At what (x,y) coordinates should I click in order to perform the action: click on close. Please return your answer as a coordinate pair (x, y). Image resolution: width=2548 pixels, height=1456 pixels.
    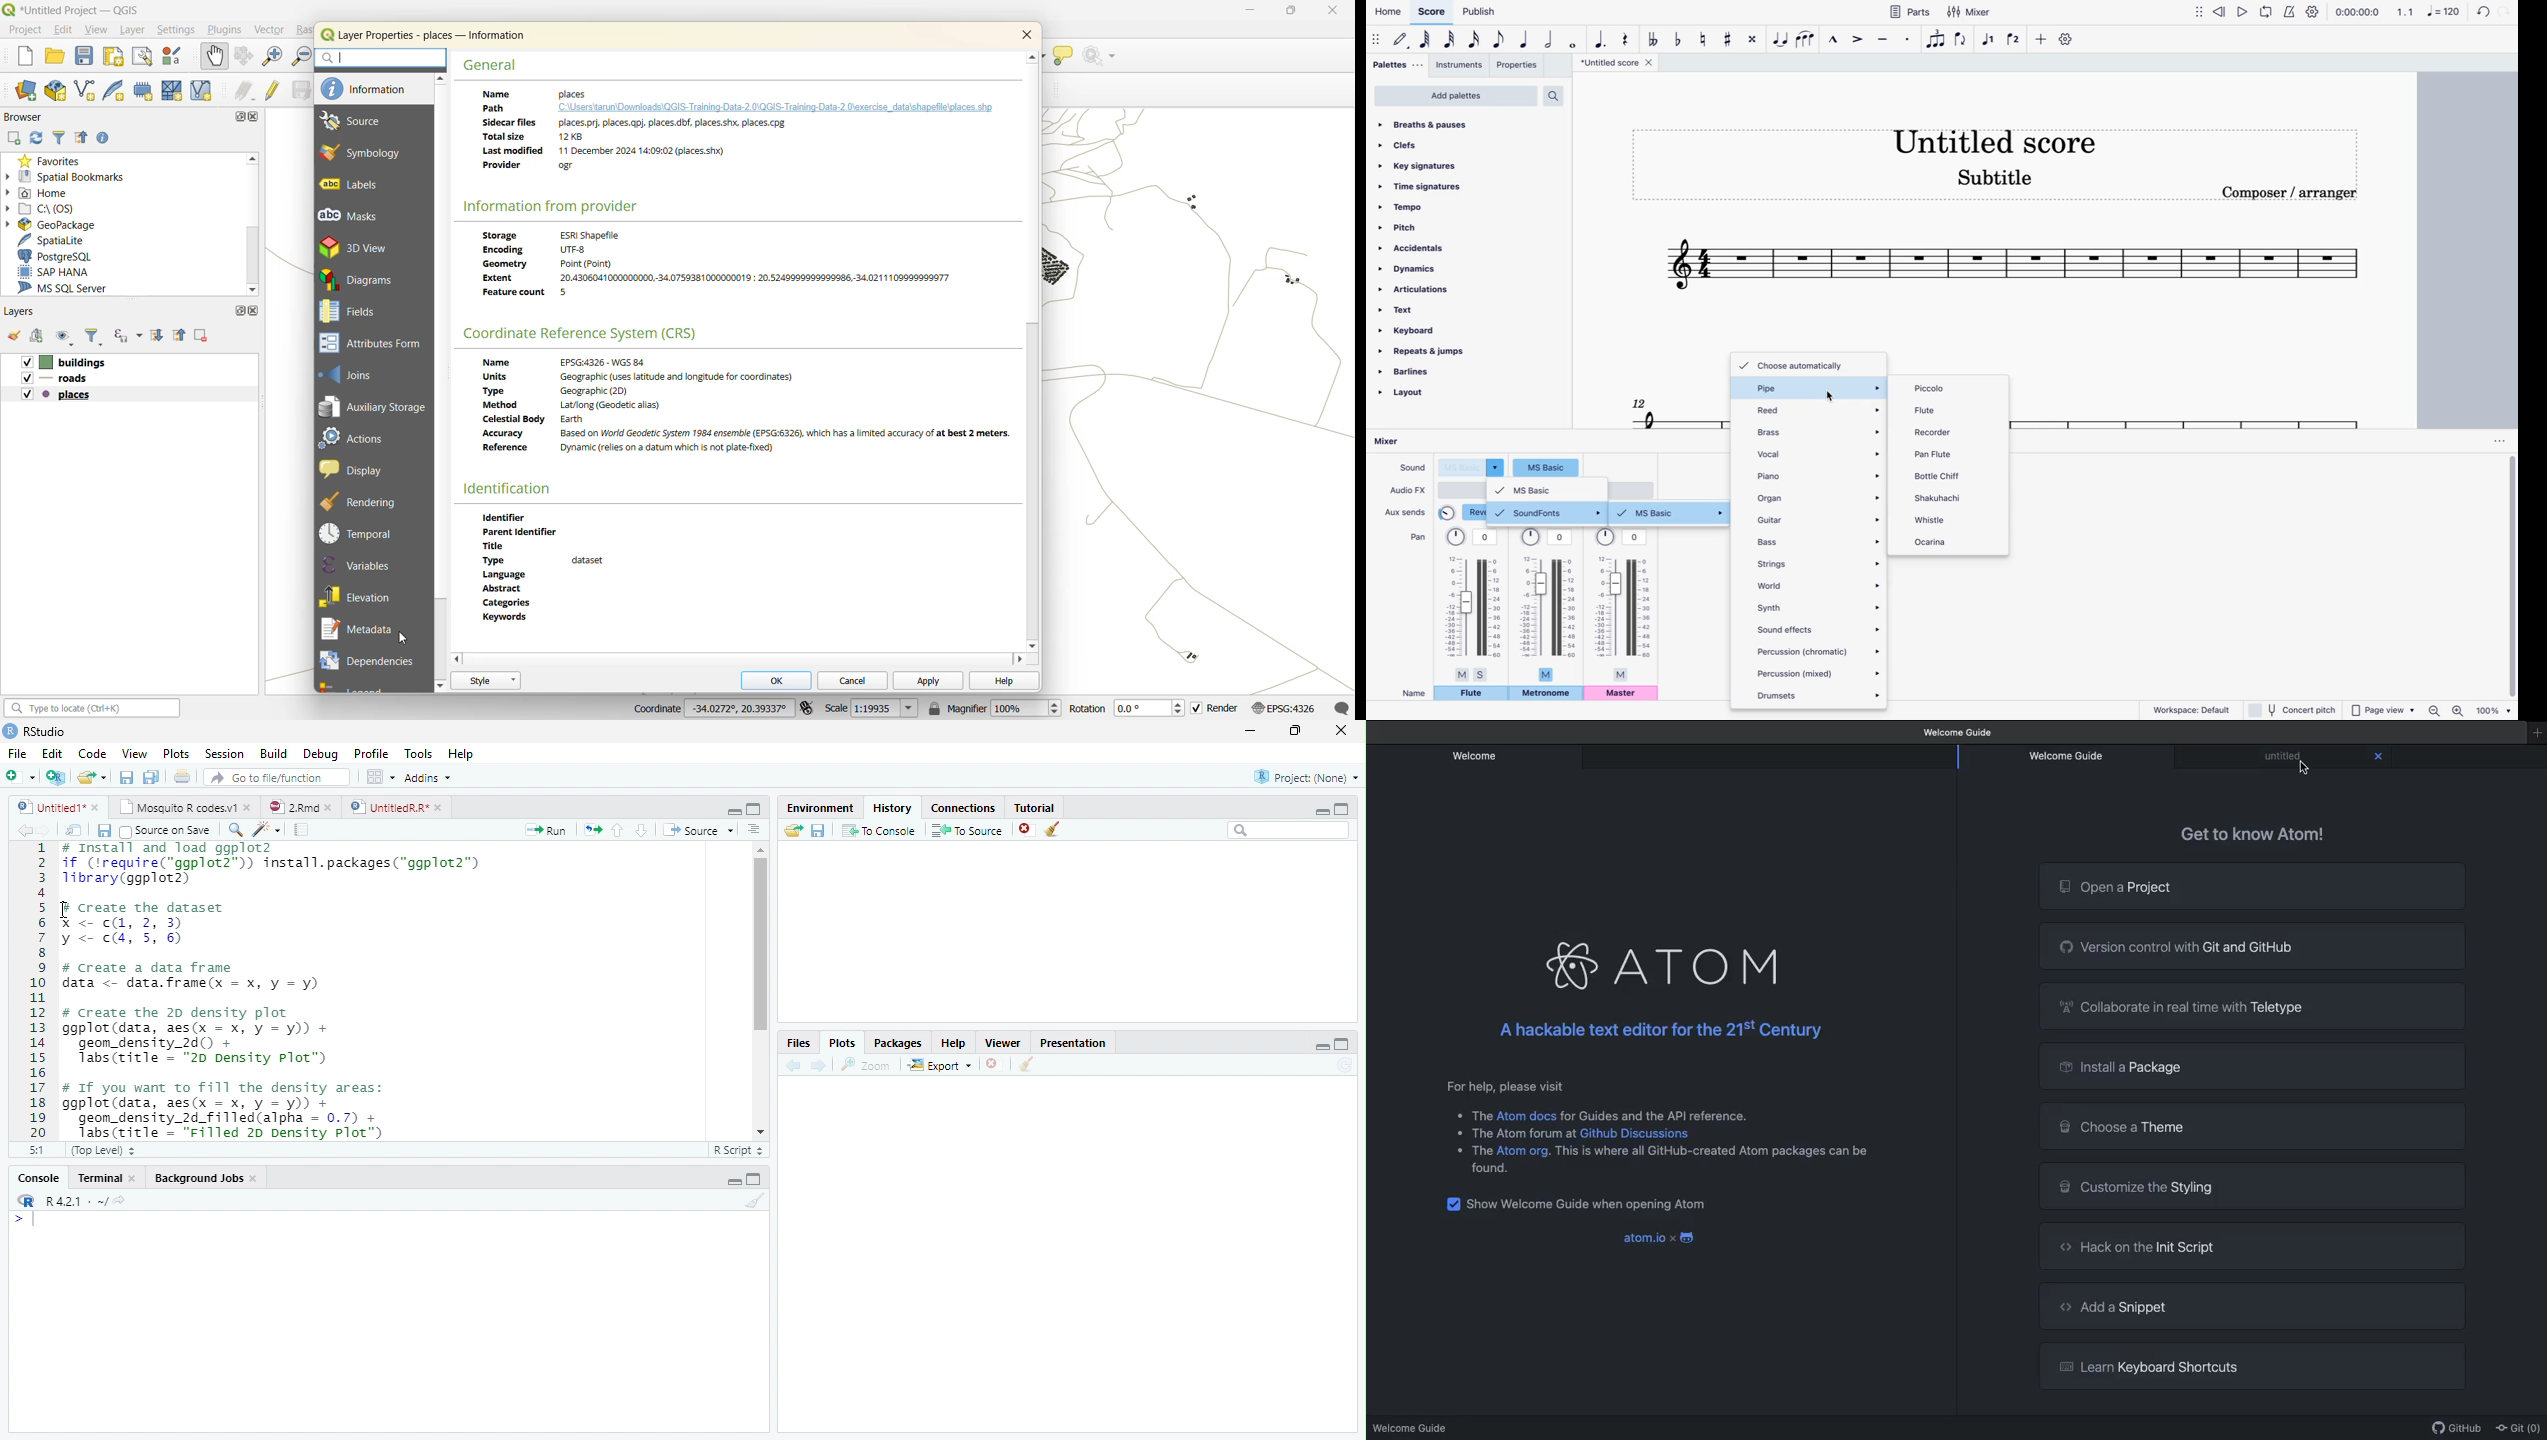
    Looking at the image, I should click on (256, 1180).